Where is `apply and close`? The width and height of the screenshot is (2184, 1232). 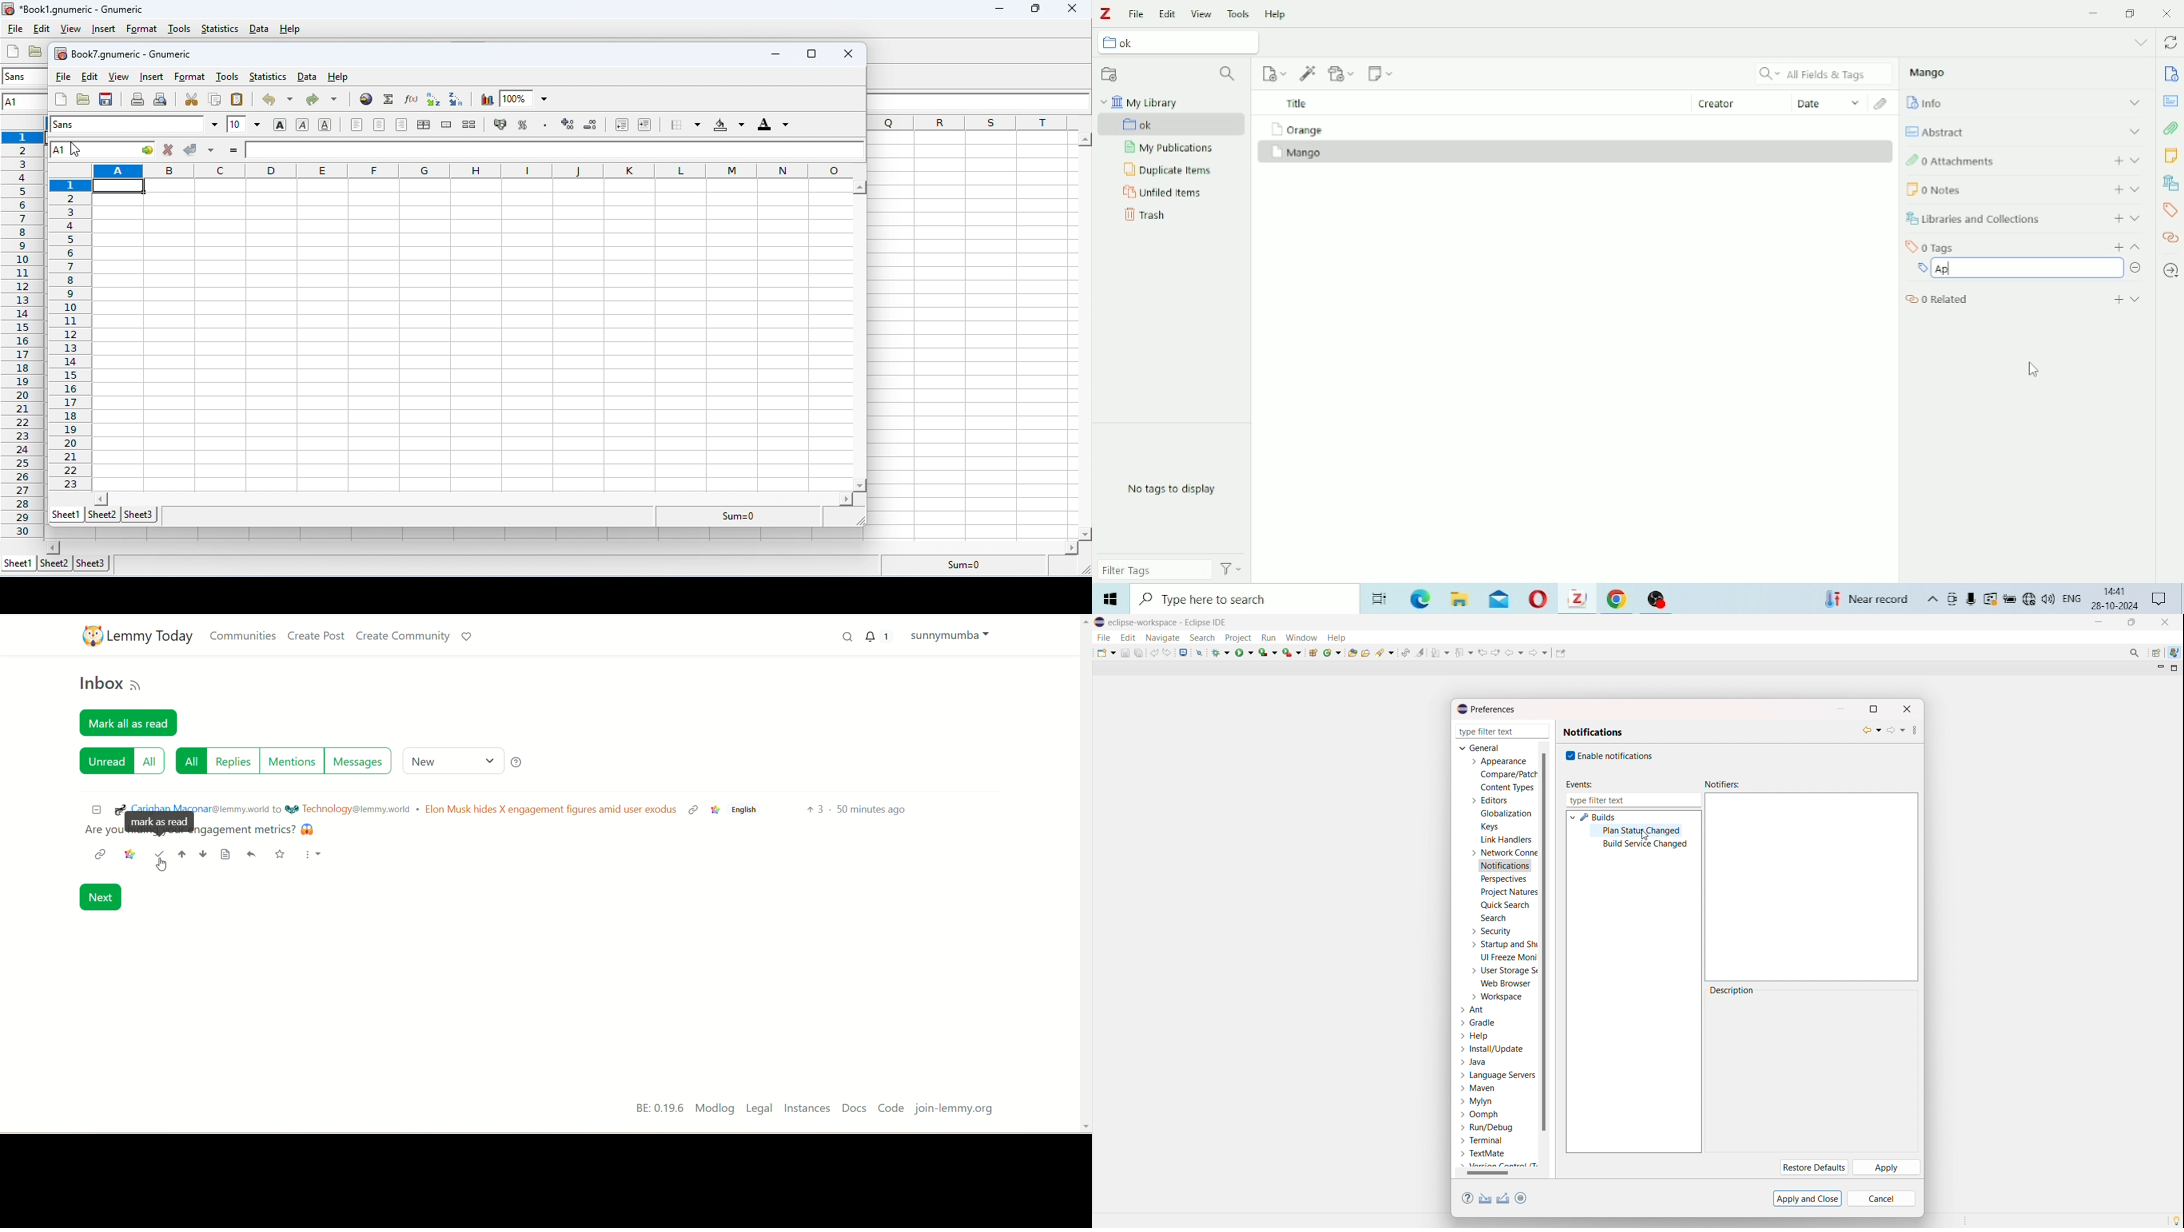
apply and close is located at coordinates (1808, 1198).